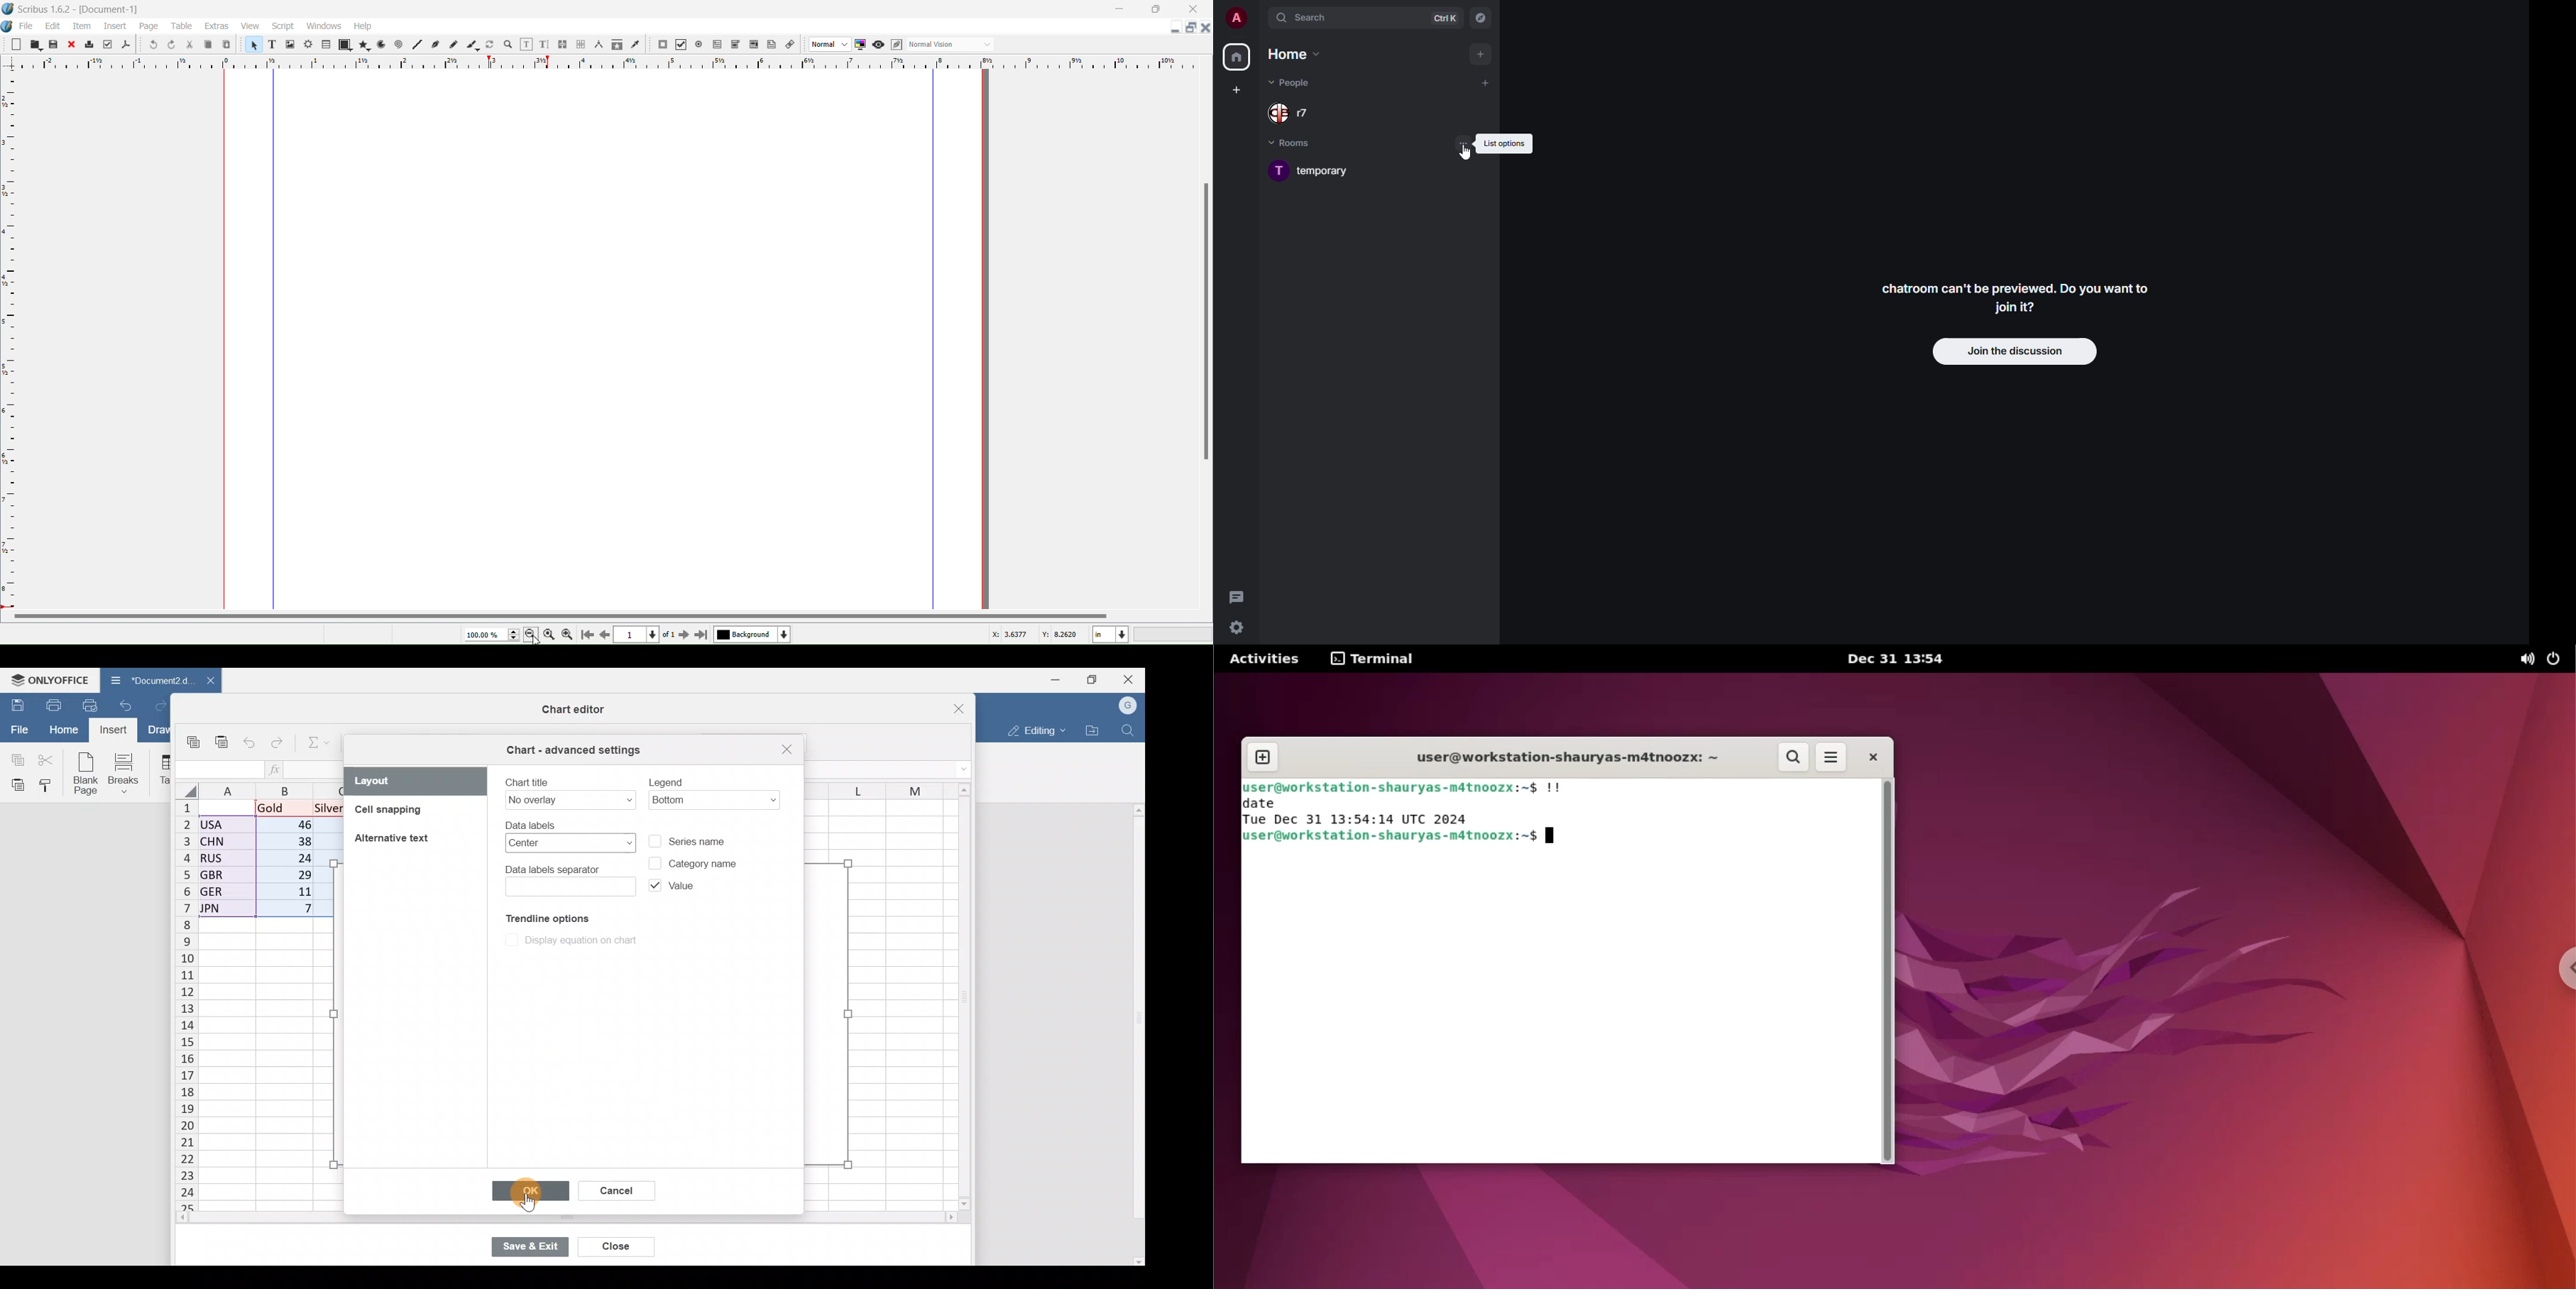  I want to click on add, so click(1481, 53).